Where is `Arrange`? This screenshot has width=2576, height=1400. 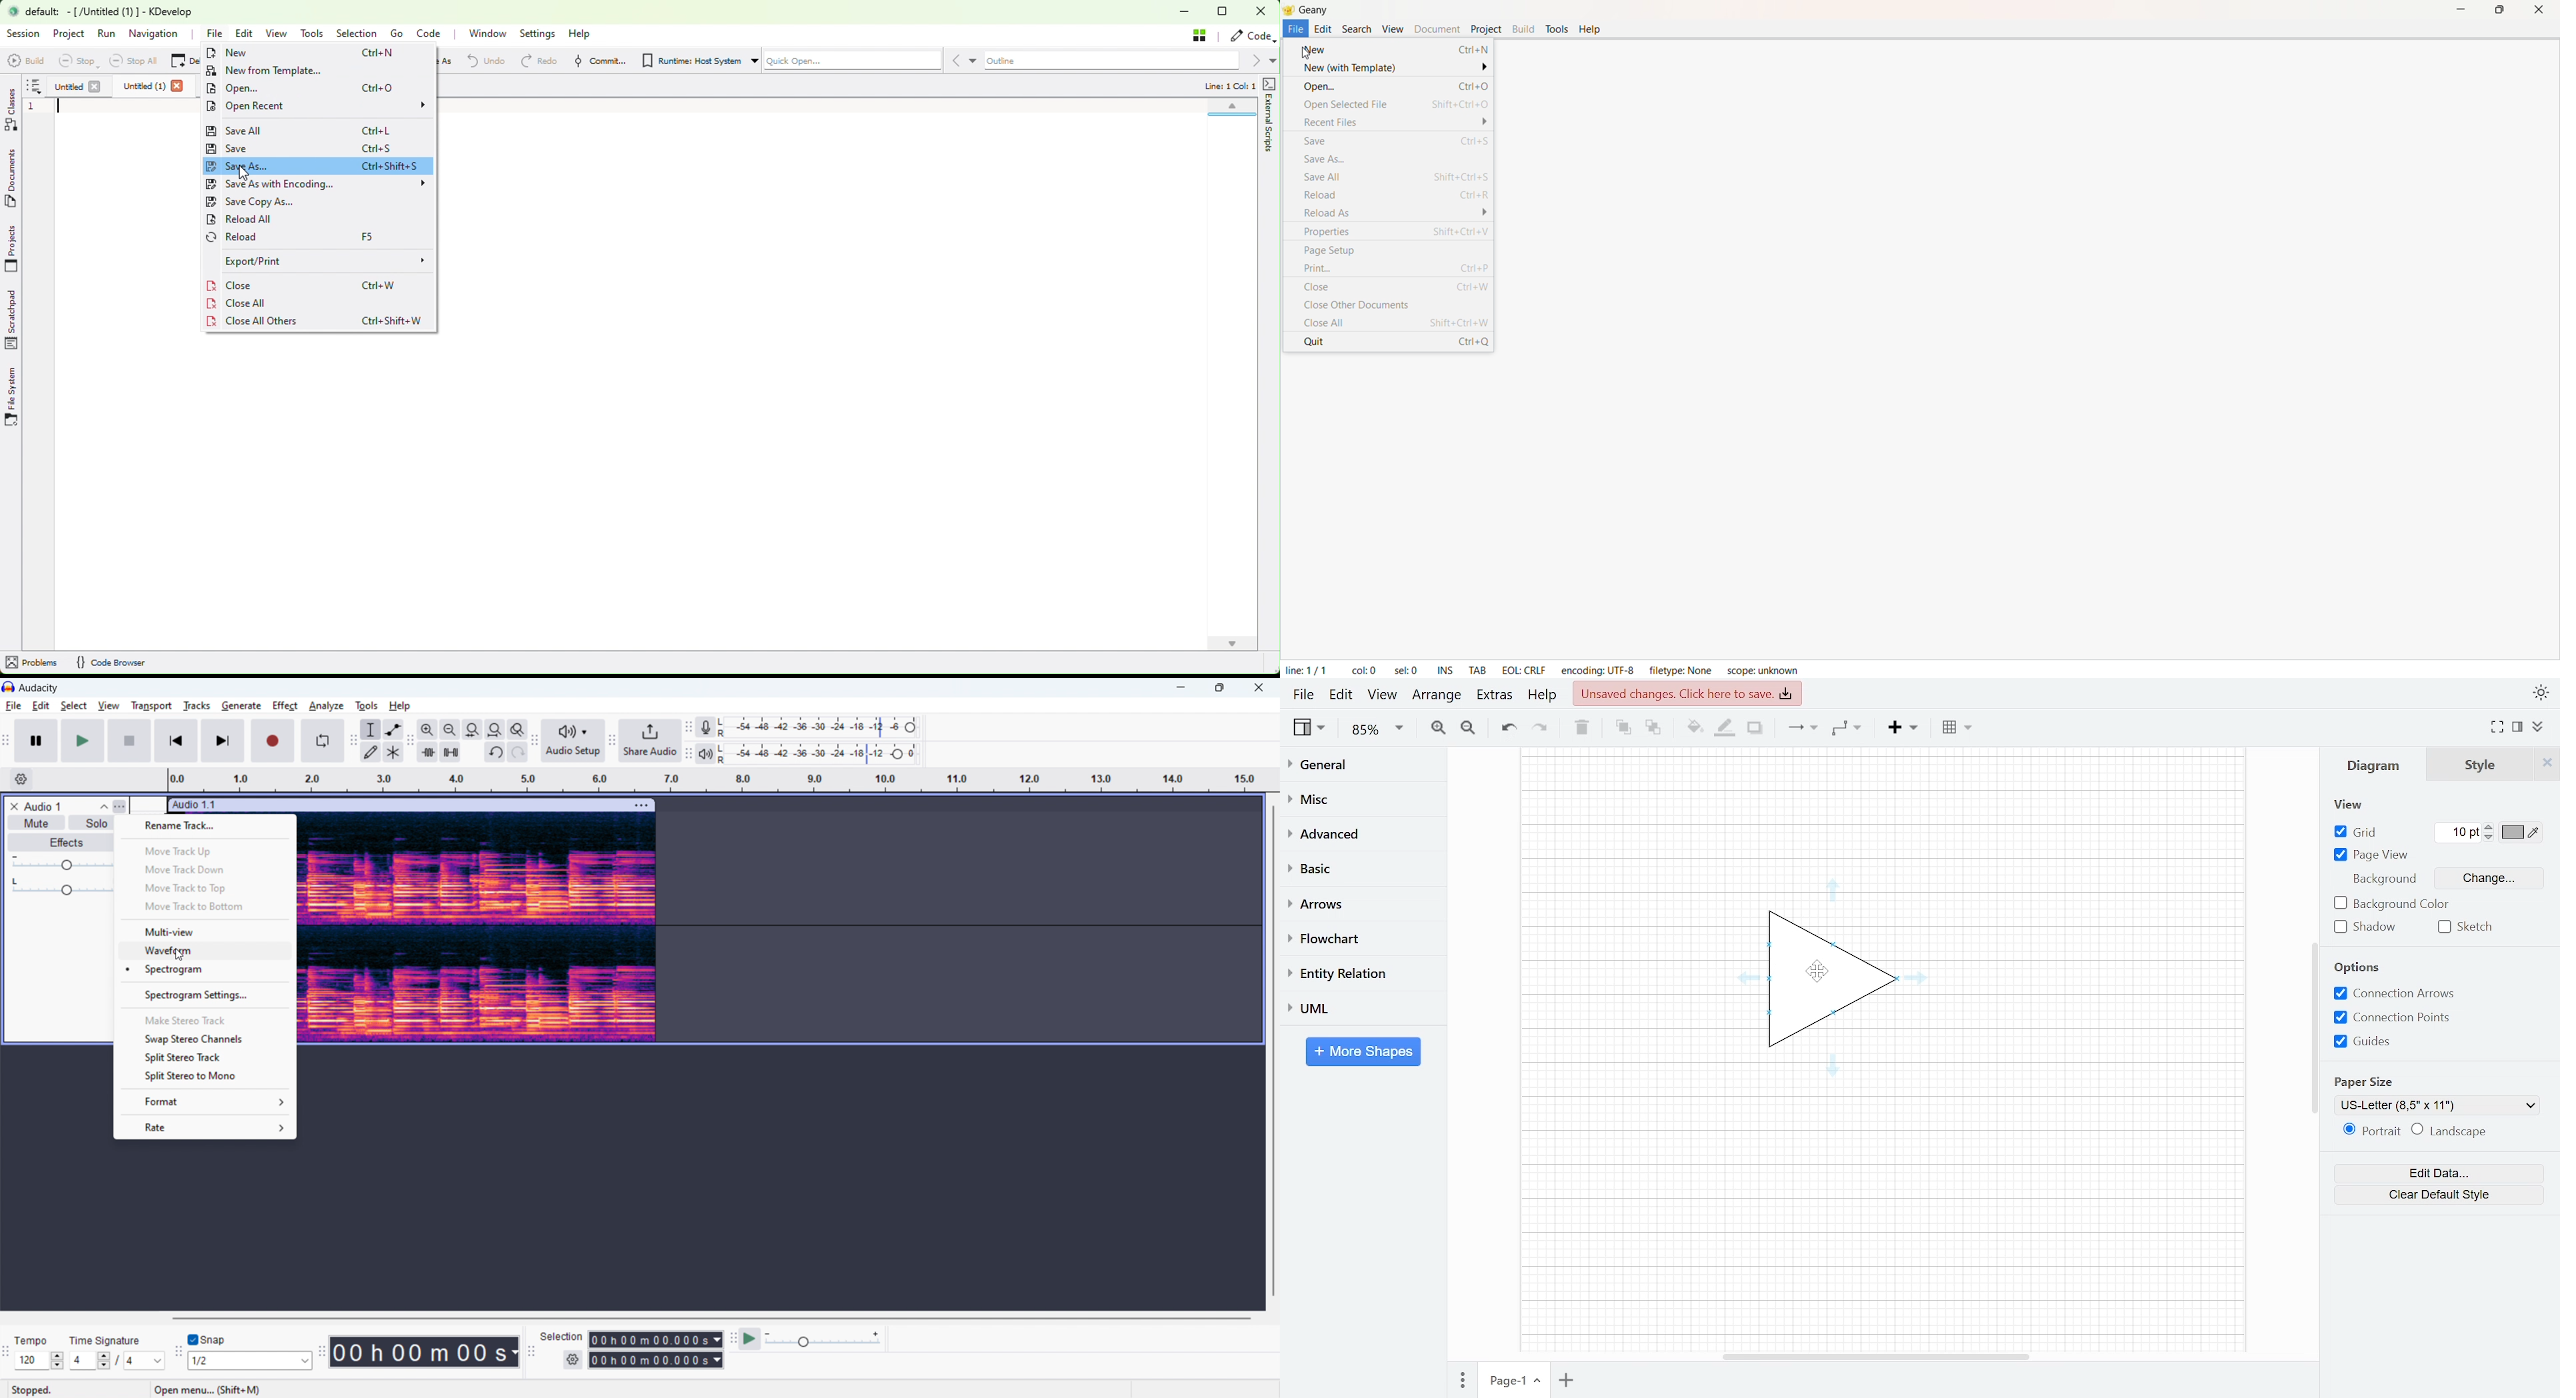 Arrange is located at coordinates (1436, 694).